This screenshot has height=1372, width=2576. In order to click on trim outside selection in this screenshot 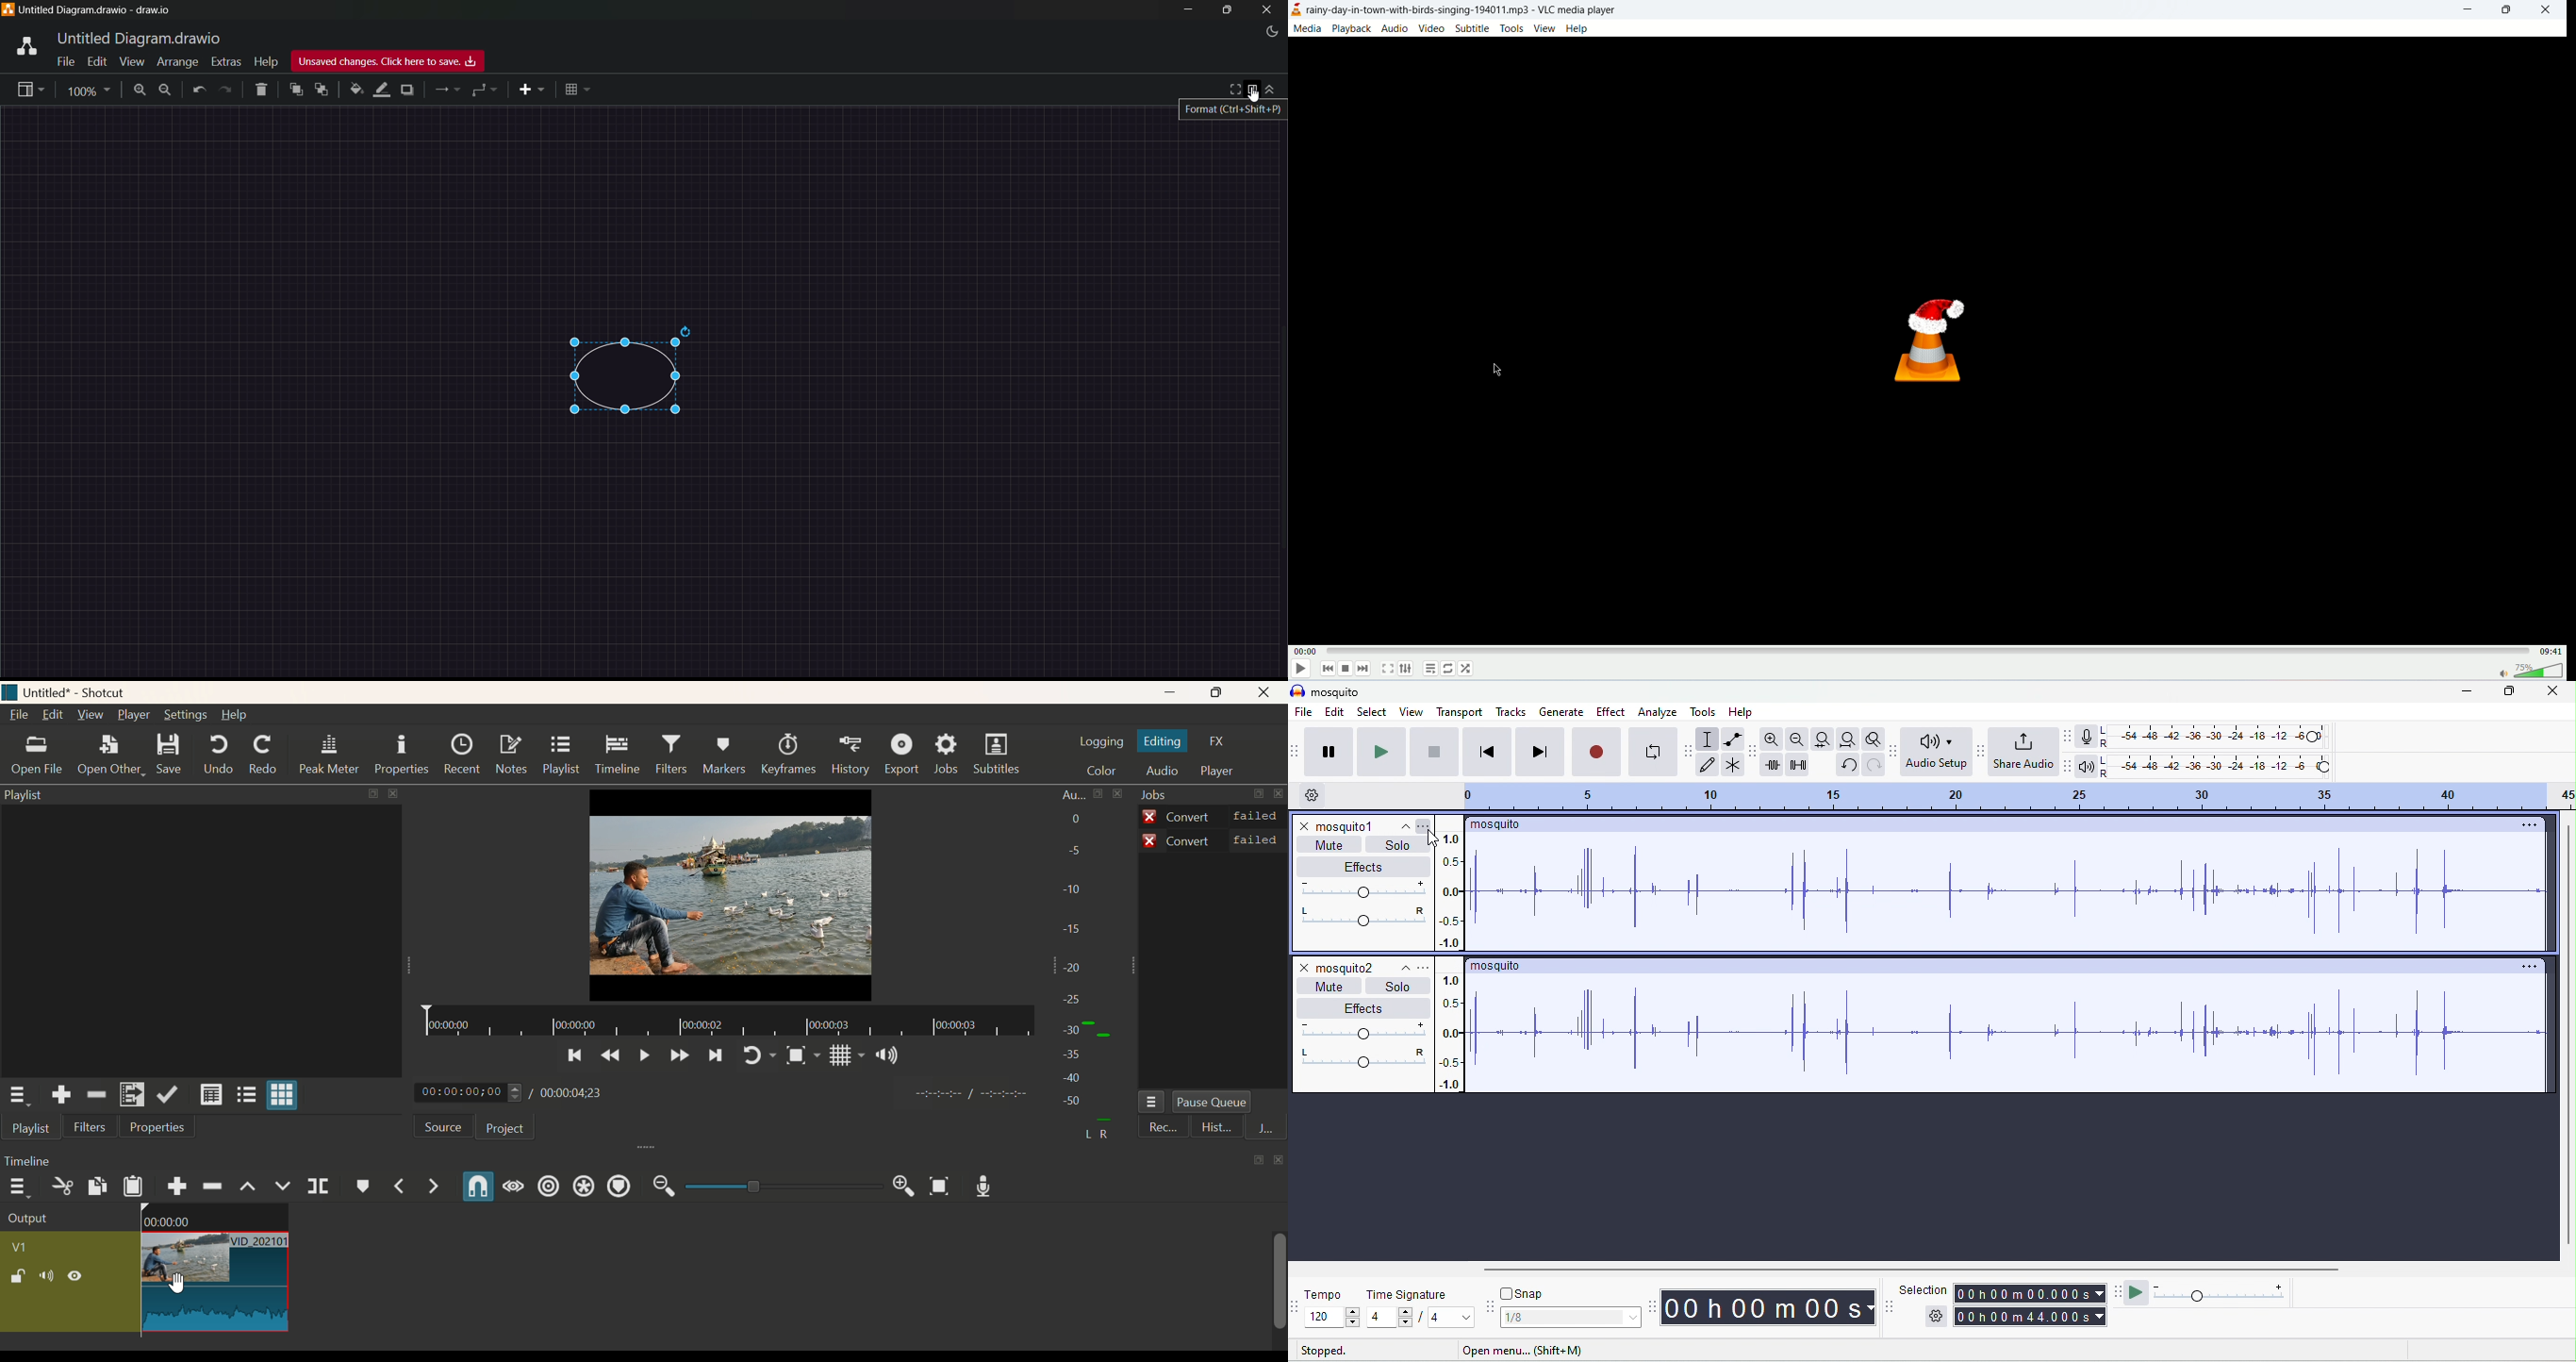, I will do `click(1771, 764)`.